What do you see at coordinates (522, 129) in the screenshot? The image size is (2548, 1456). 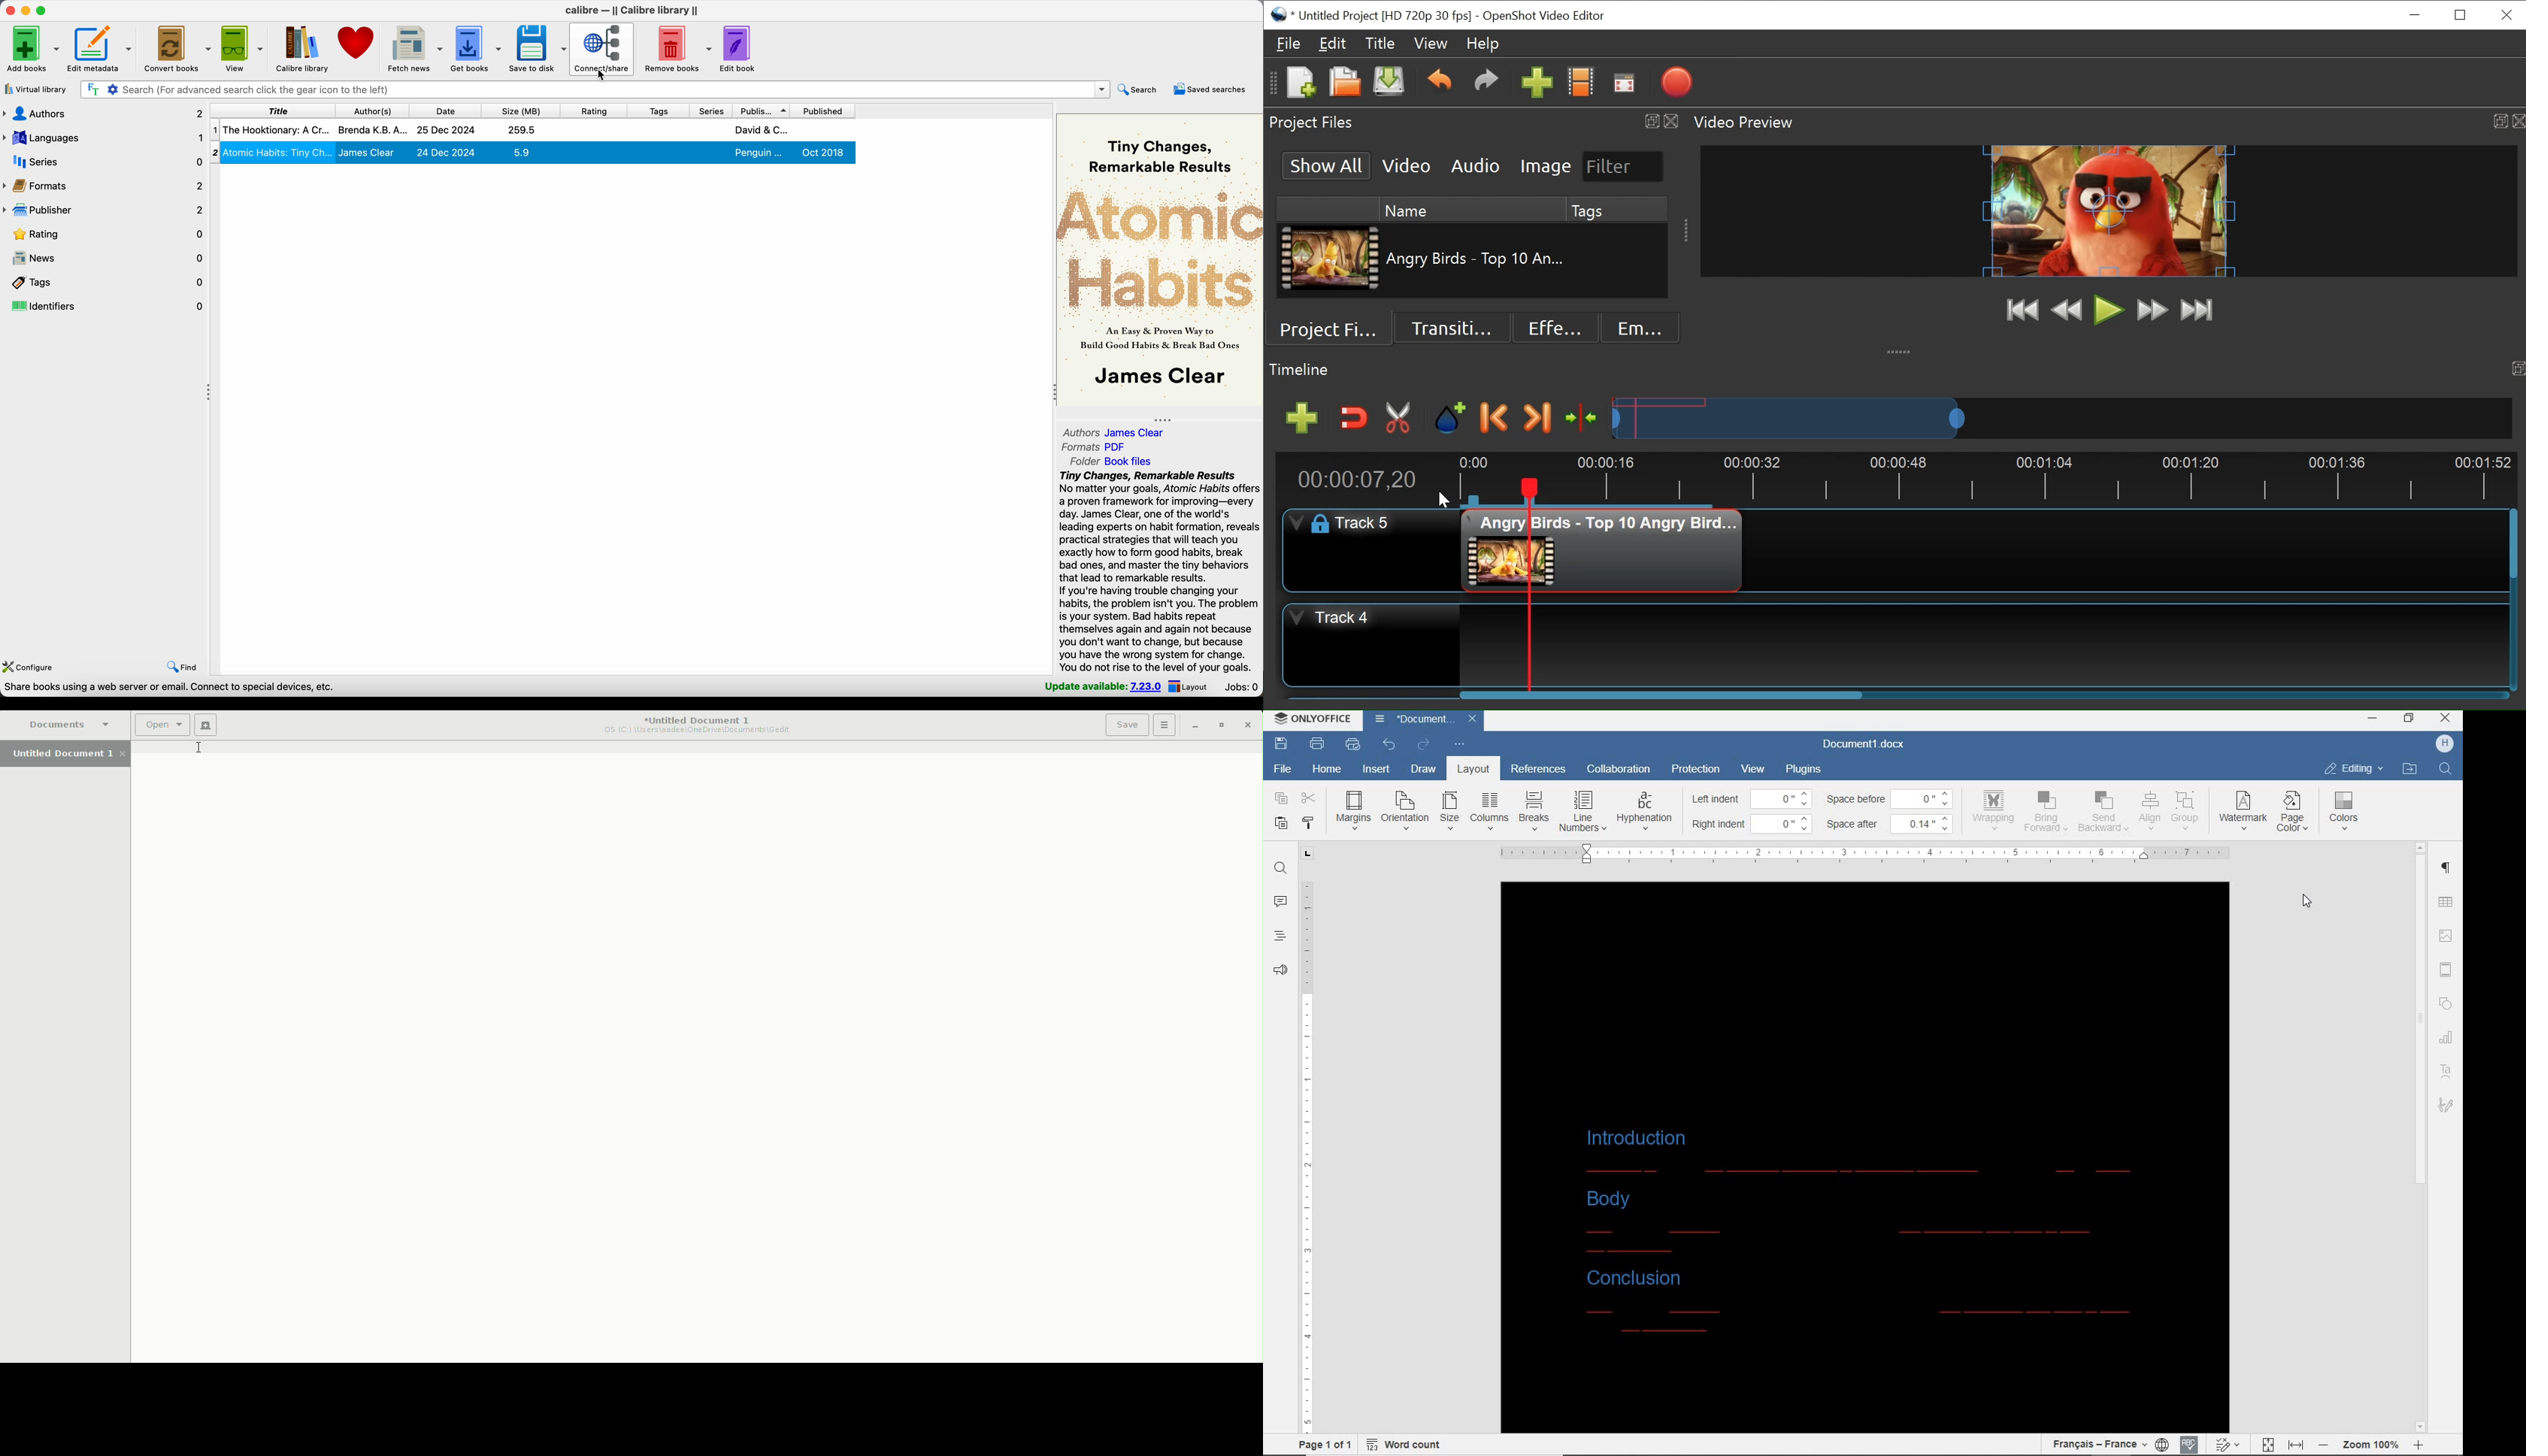 I see `259.5` at bounding box center [522, 129].